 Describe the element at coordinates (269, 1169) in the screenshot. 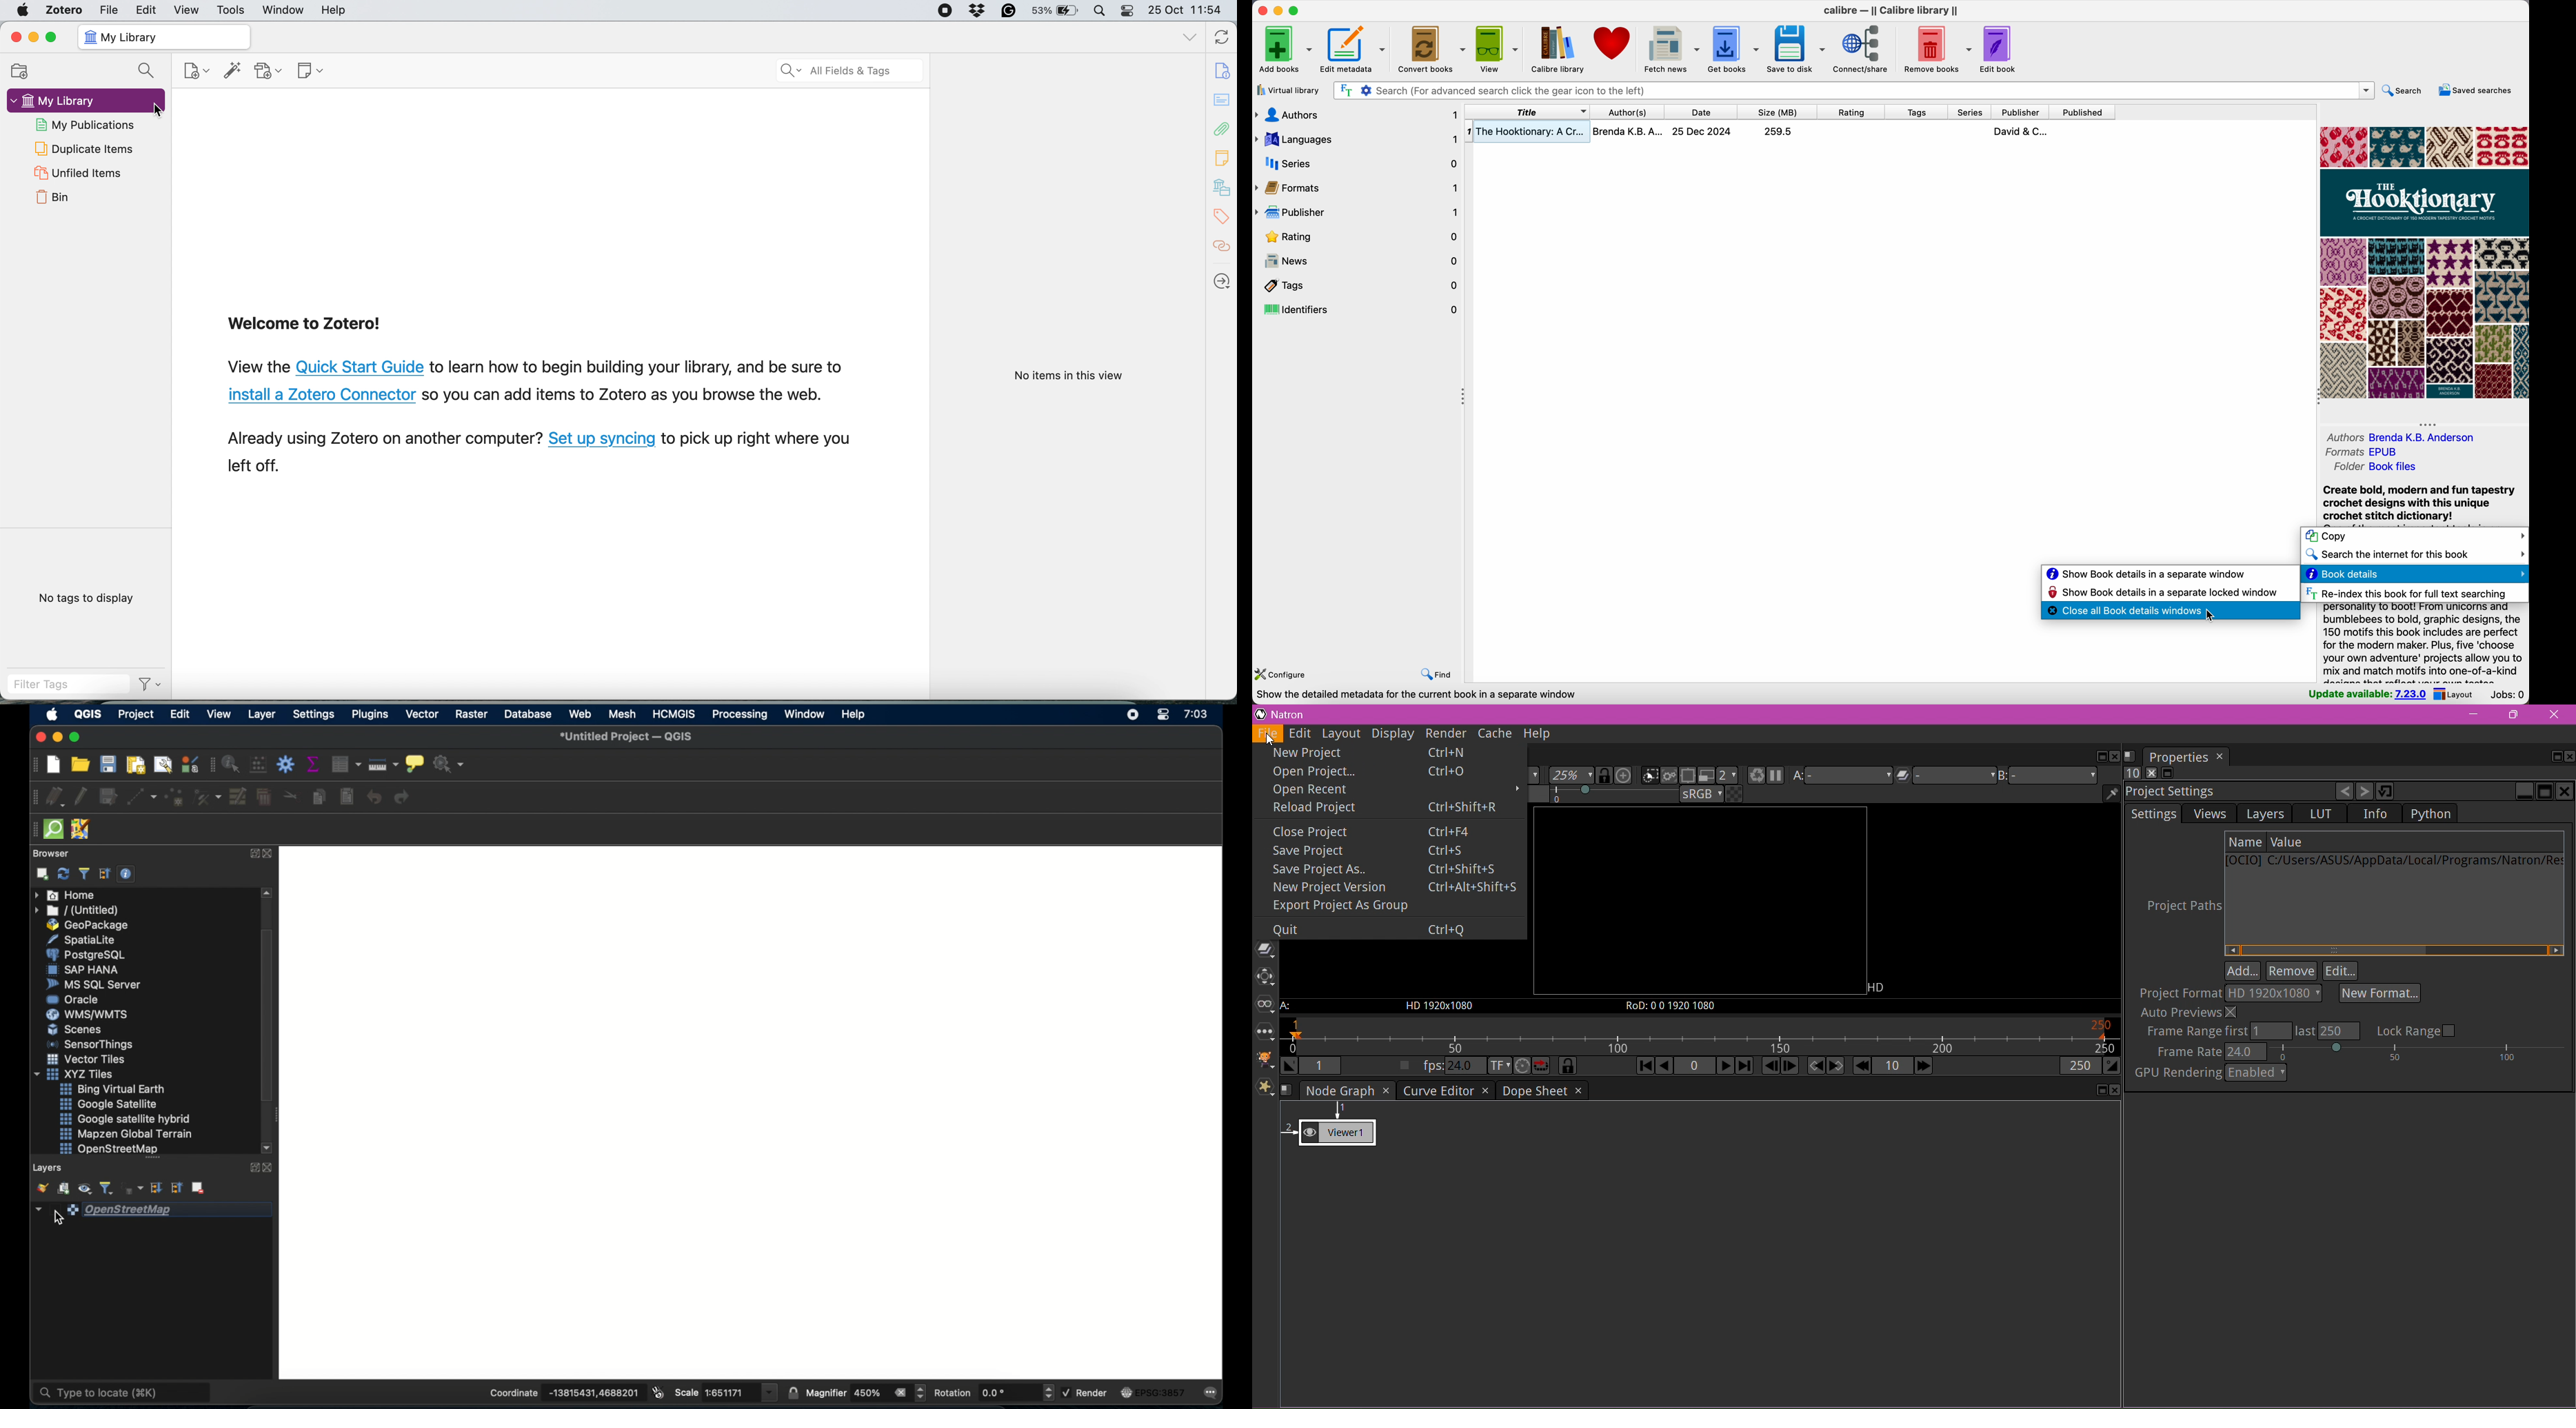

I see `close` at that location.